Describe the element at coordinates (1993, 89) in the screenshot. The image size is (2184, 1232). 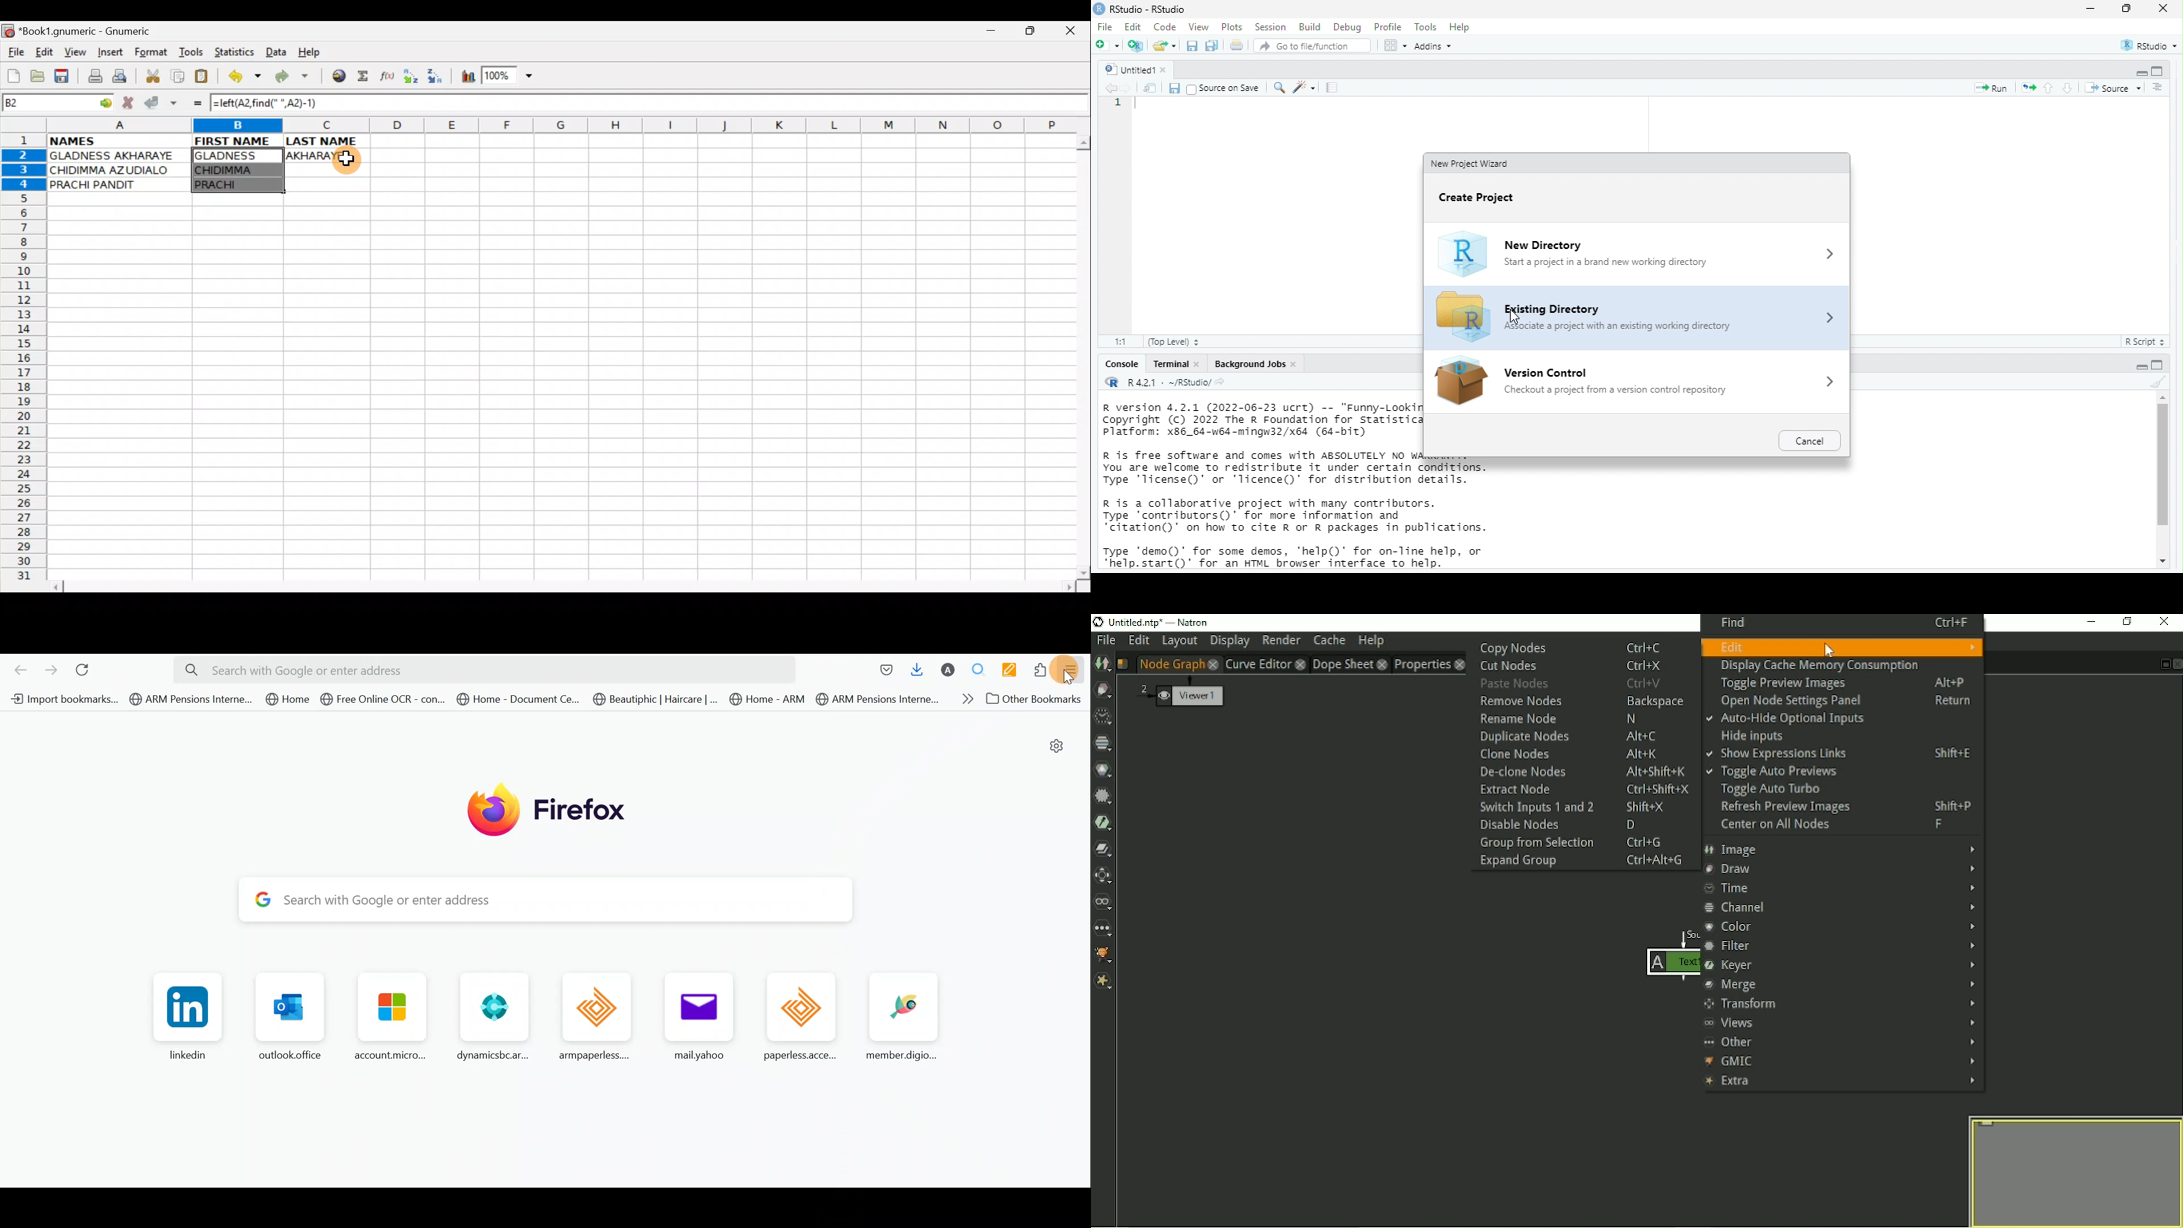
I see `run the current line or selection` at that location.